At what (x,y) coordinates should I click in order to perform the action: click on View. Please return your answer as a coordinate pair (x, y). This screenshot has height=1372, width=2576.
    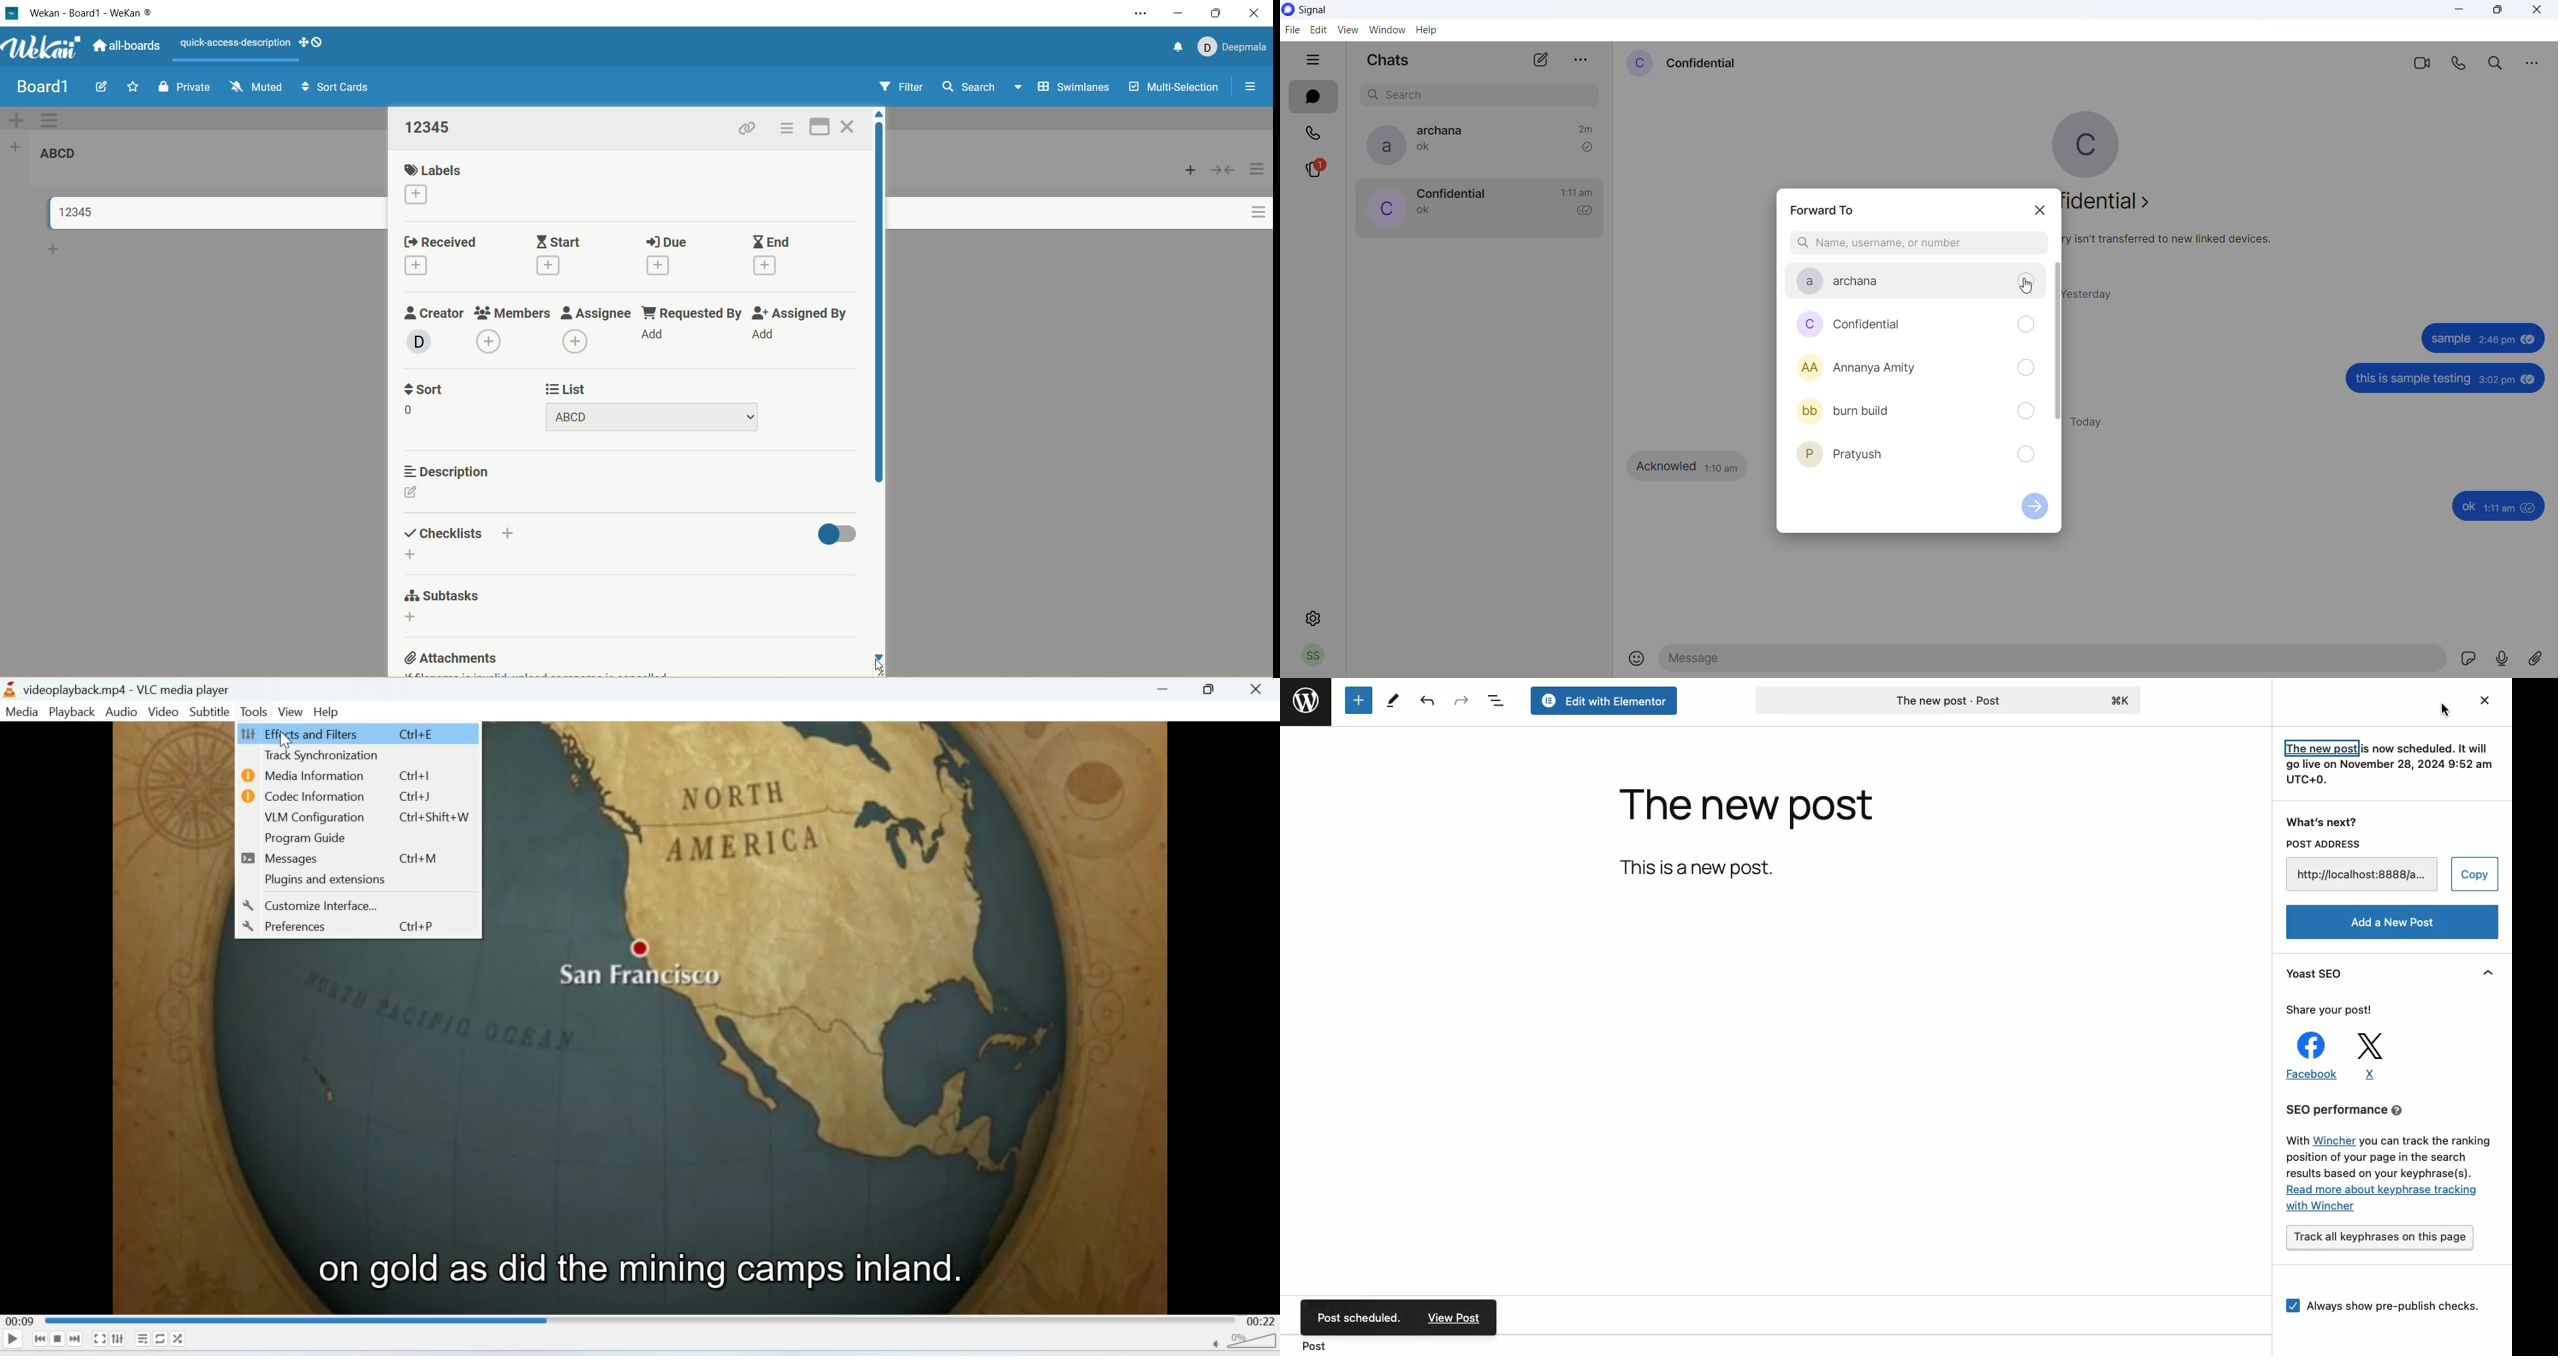
    Looking at the image, I should click on (291, 712).